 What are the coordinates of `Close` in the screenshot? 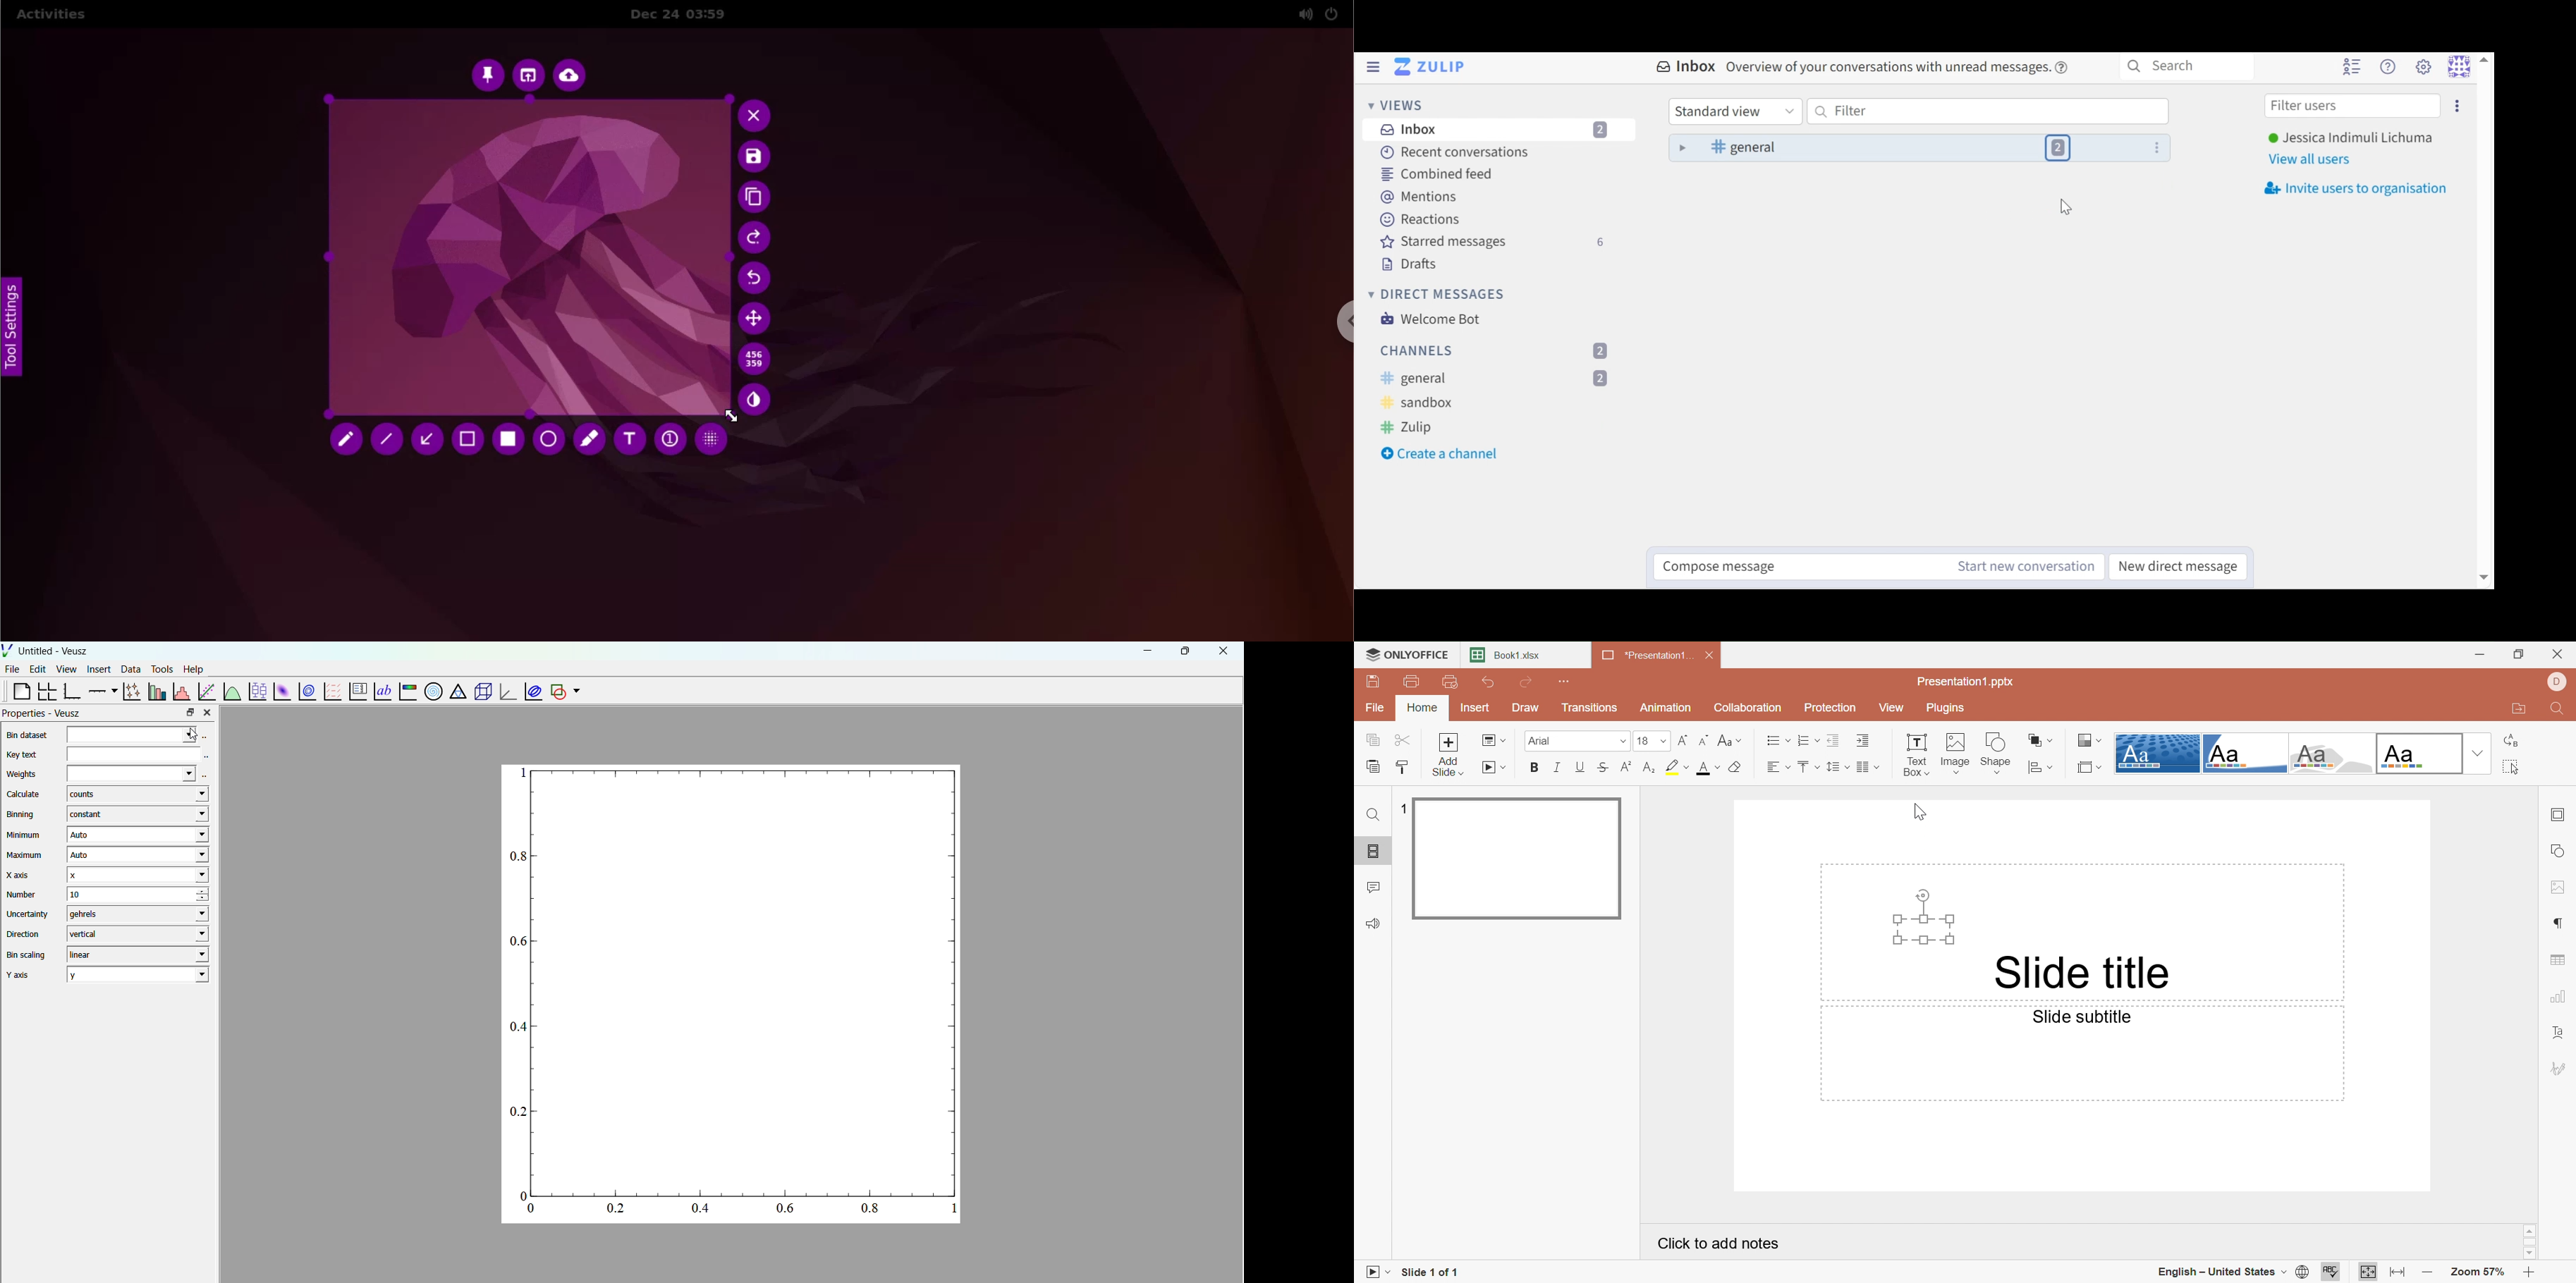 It's located at (1709, 654).